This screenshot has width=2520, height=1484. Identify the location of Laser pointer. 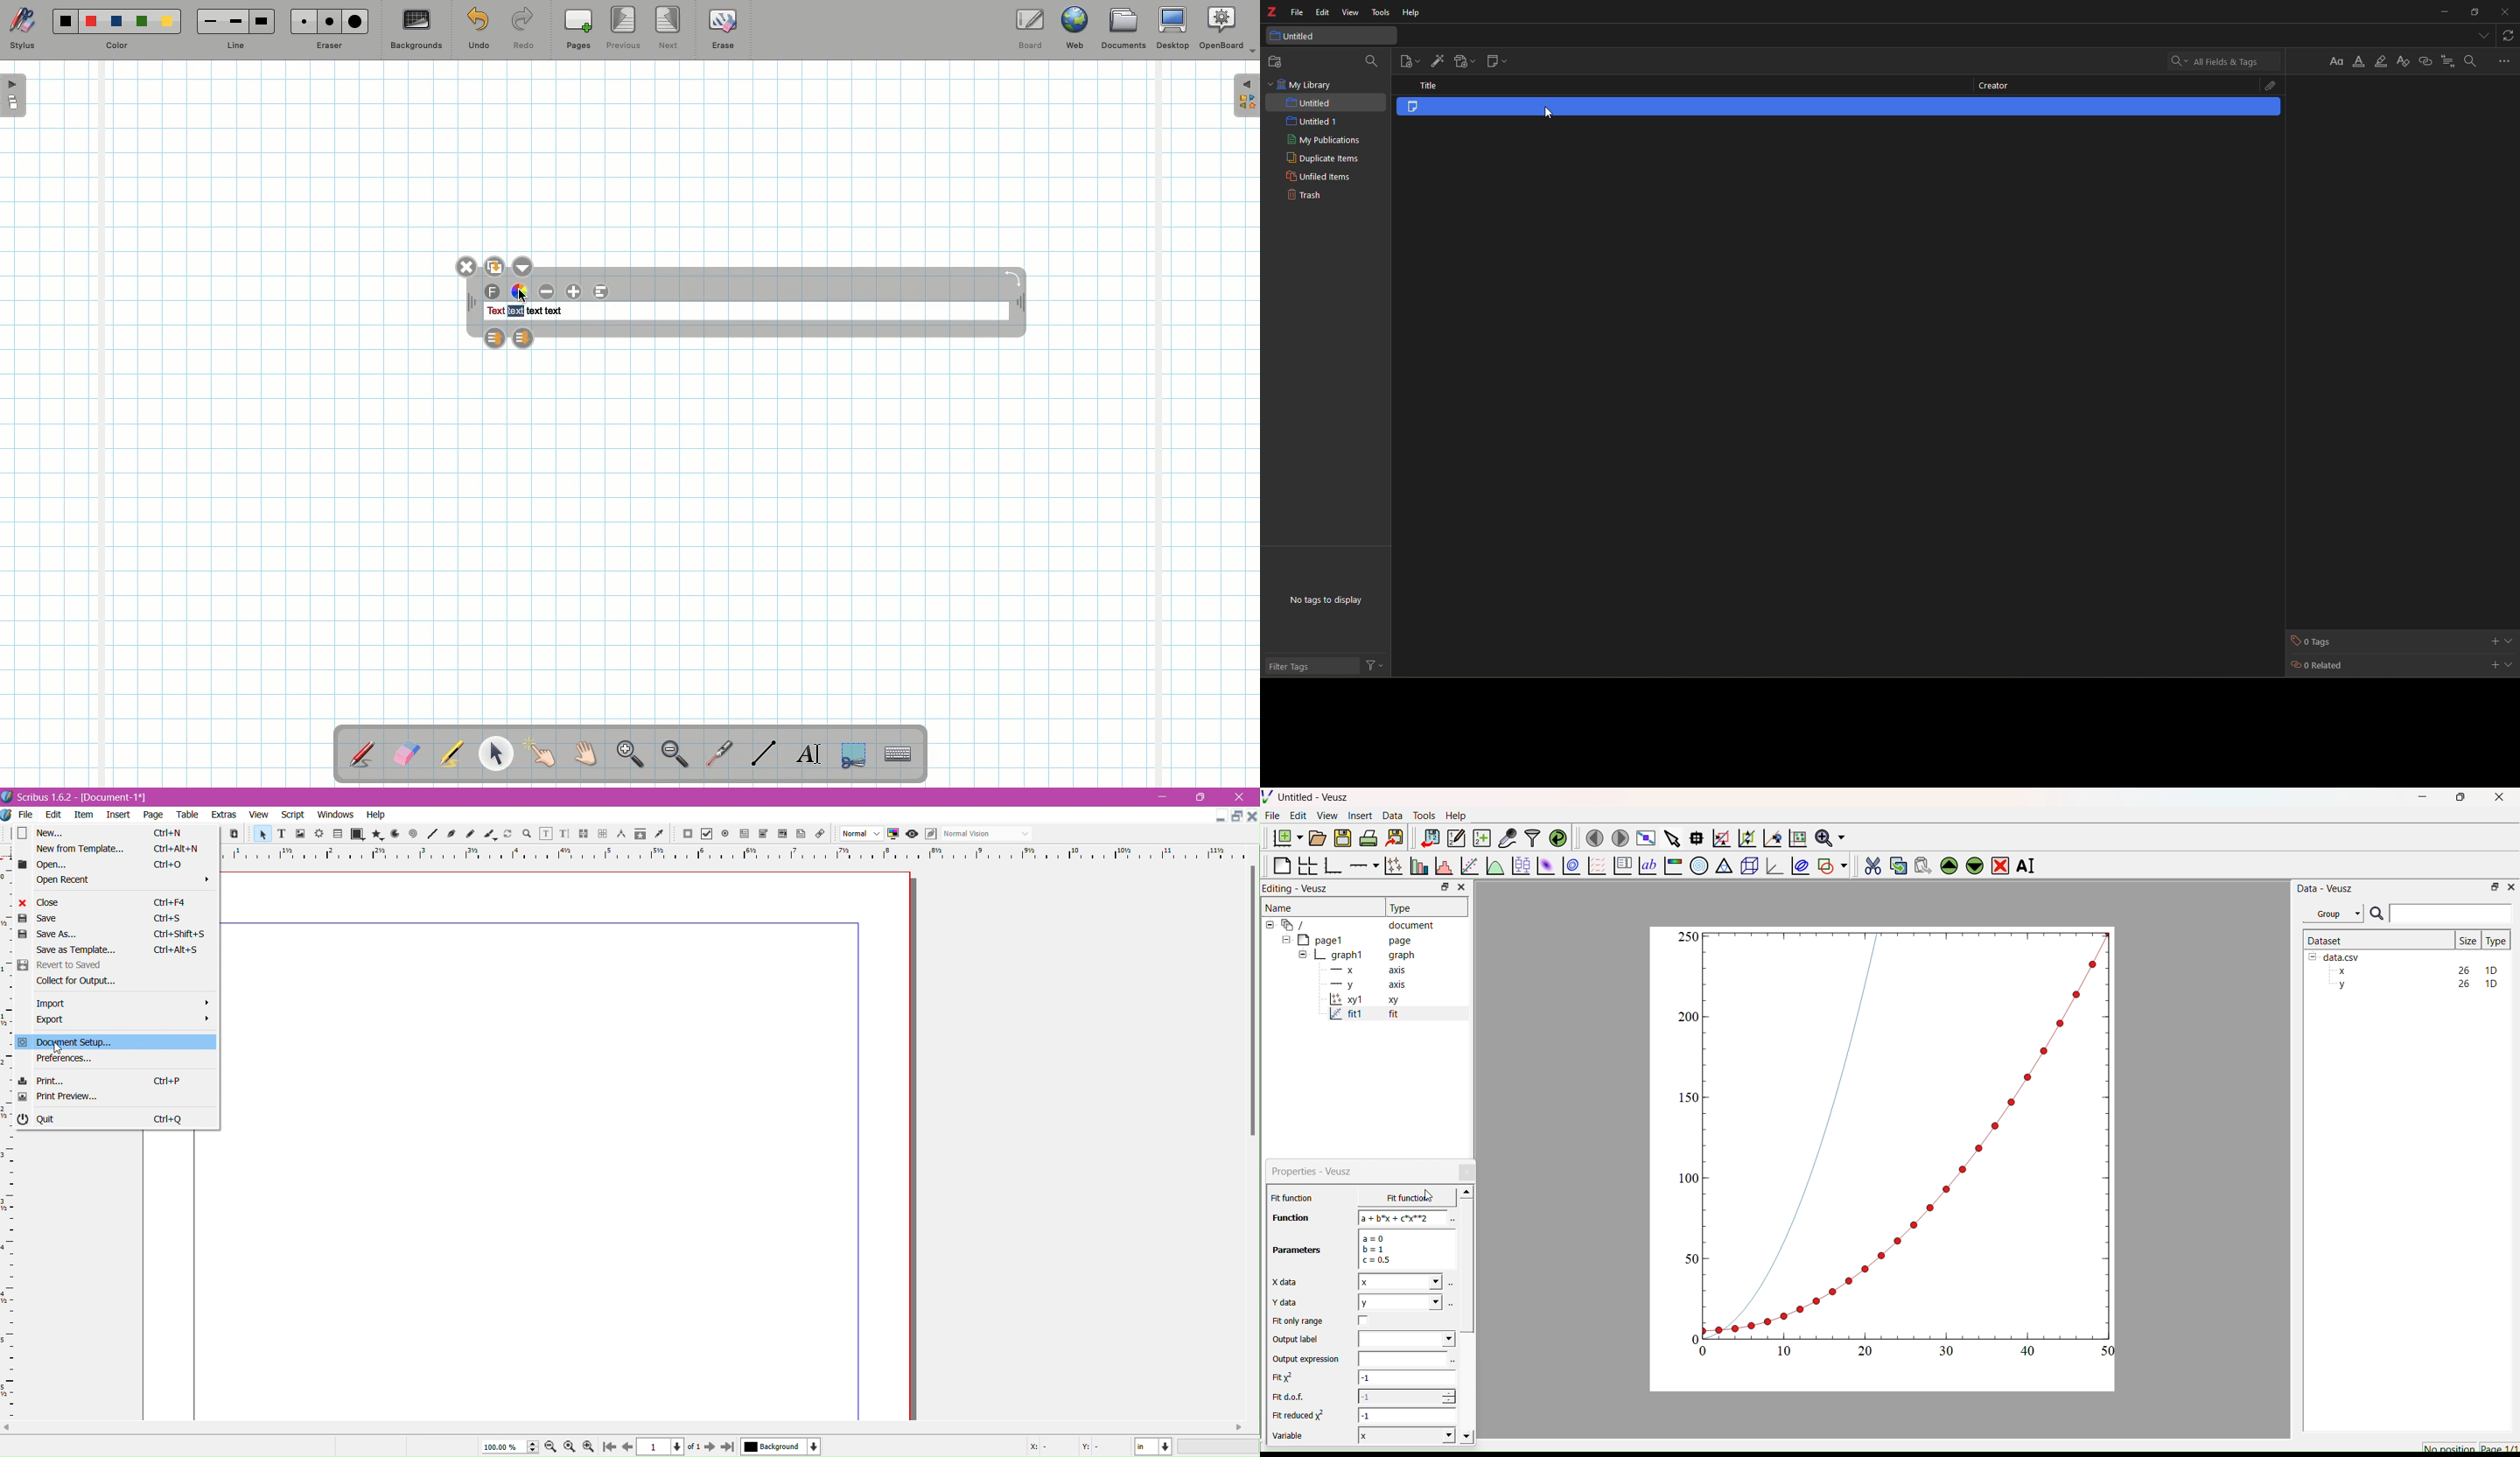
(716, 754).